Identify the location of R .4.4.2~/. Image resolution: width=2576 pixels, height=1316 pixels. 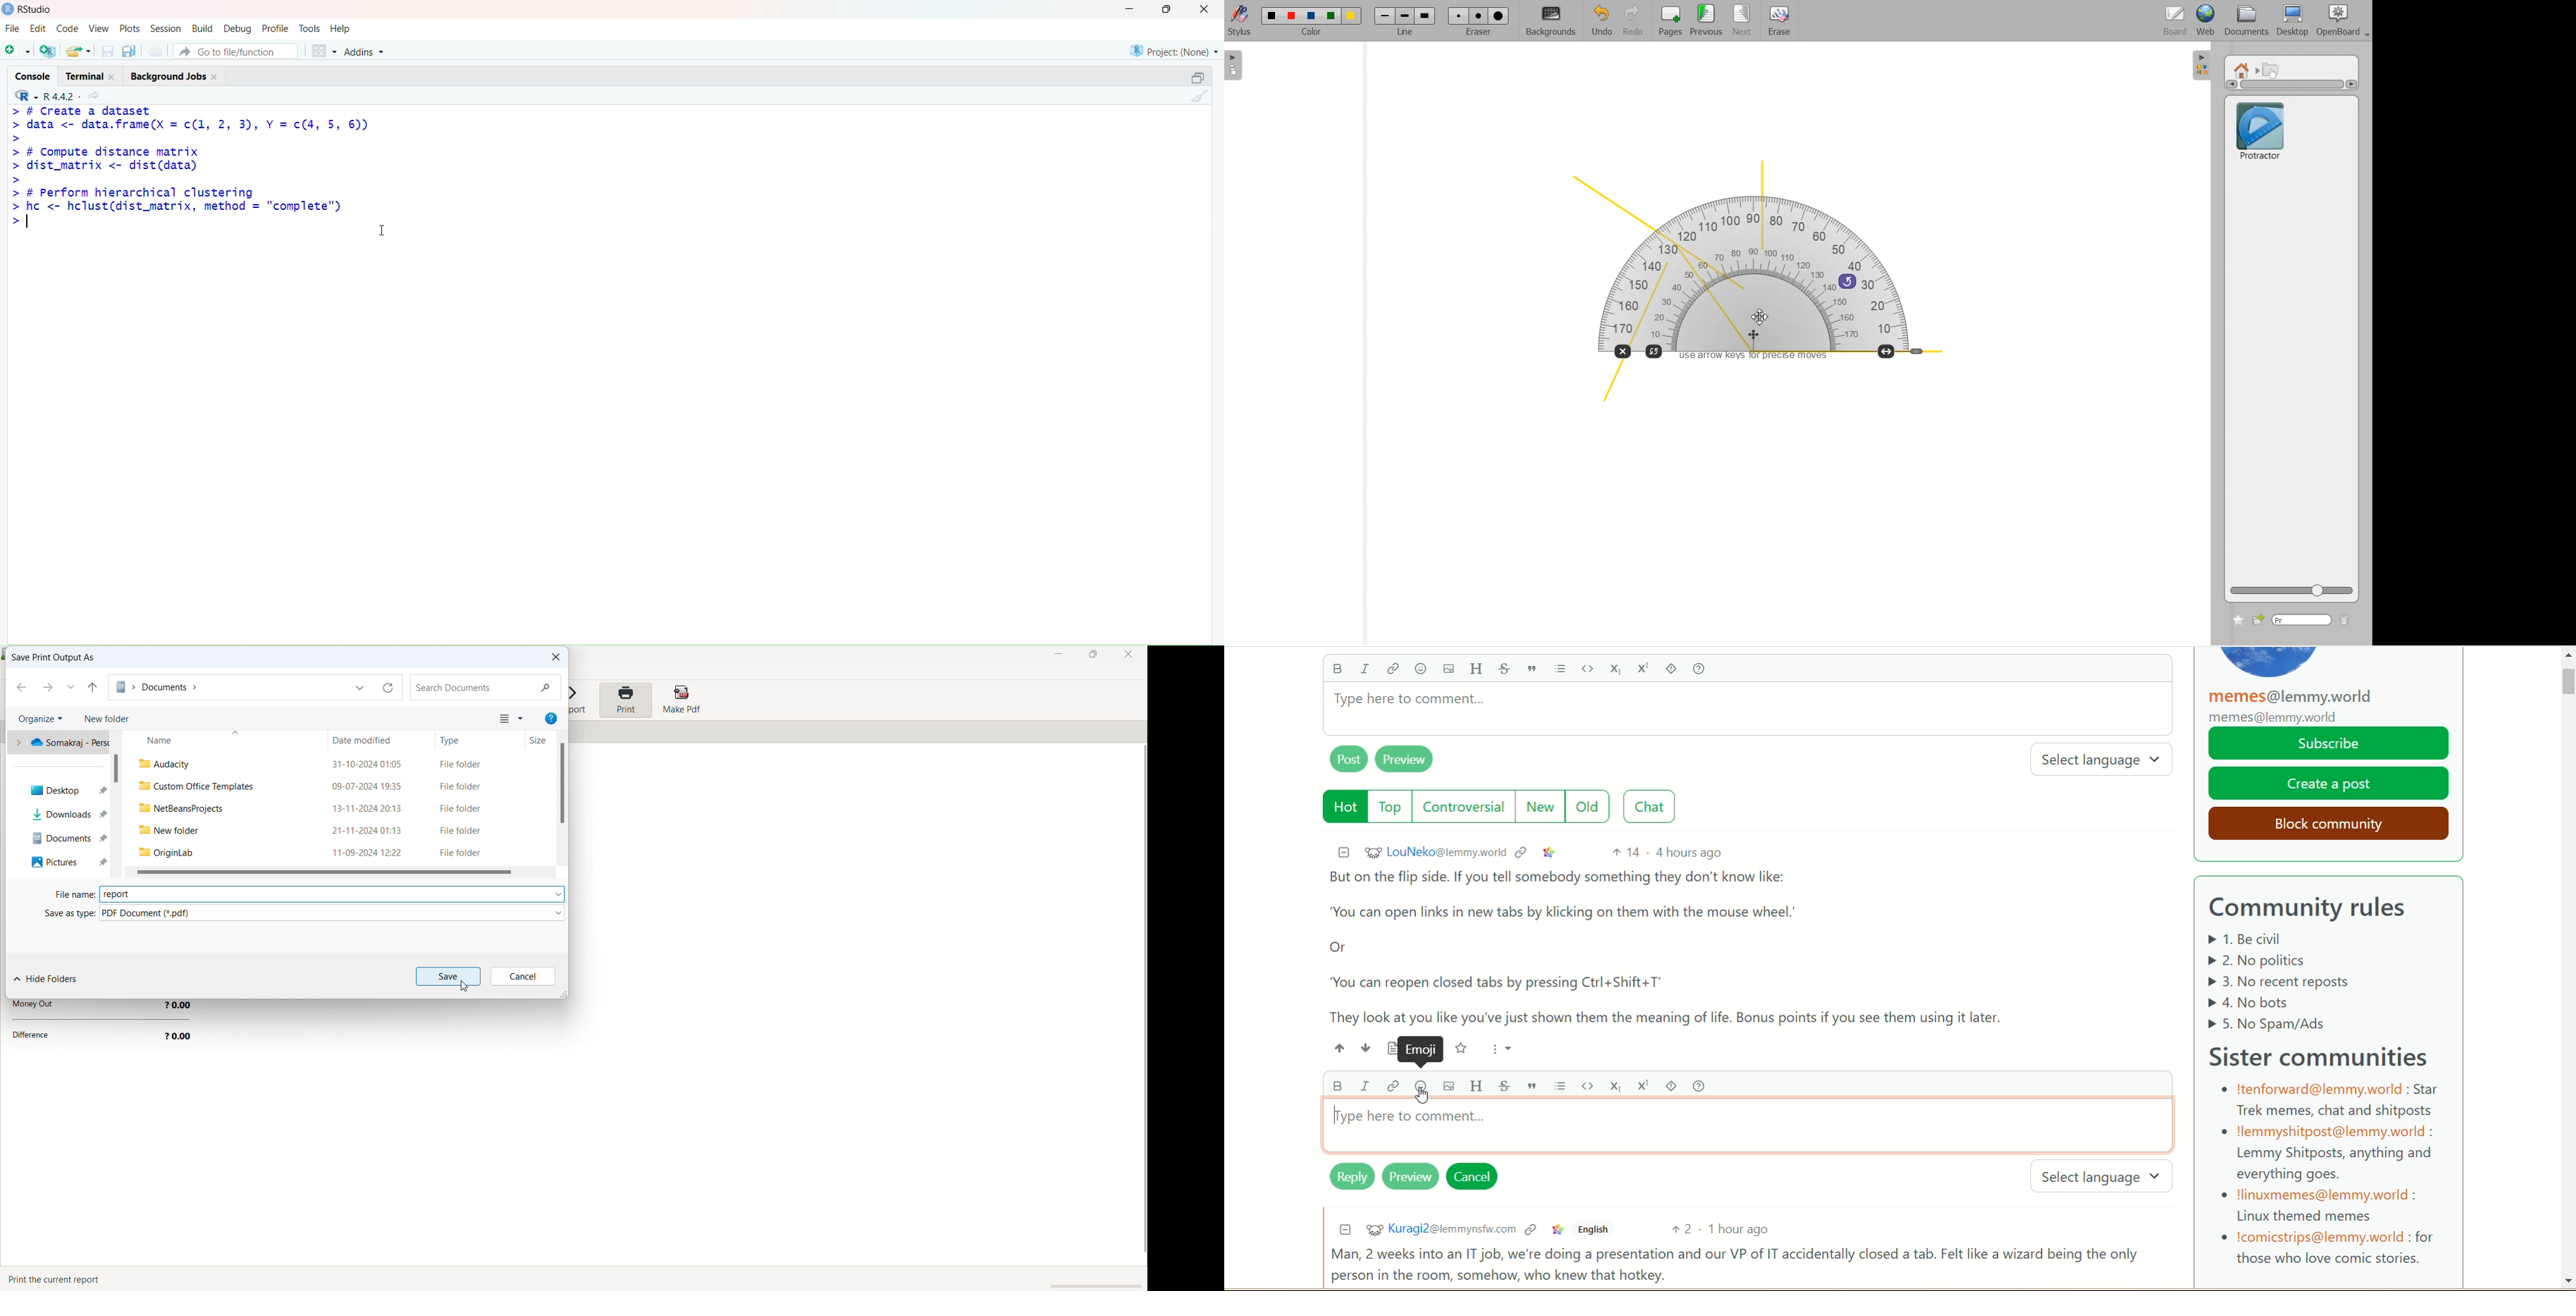
(62, 97).